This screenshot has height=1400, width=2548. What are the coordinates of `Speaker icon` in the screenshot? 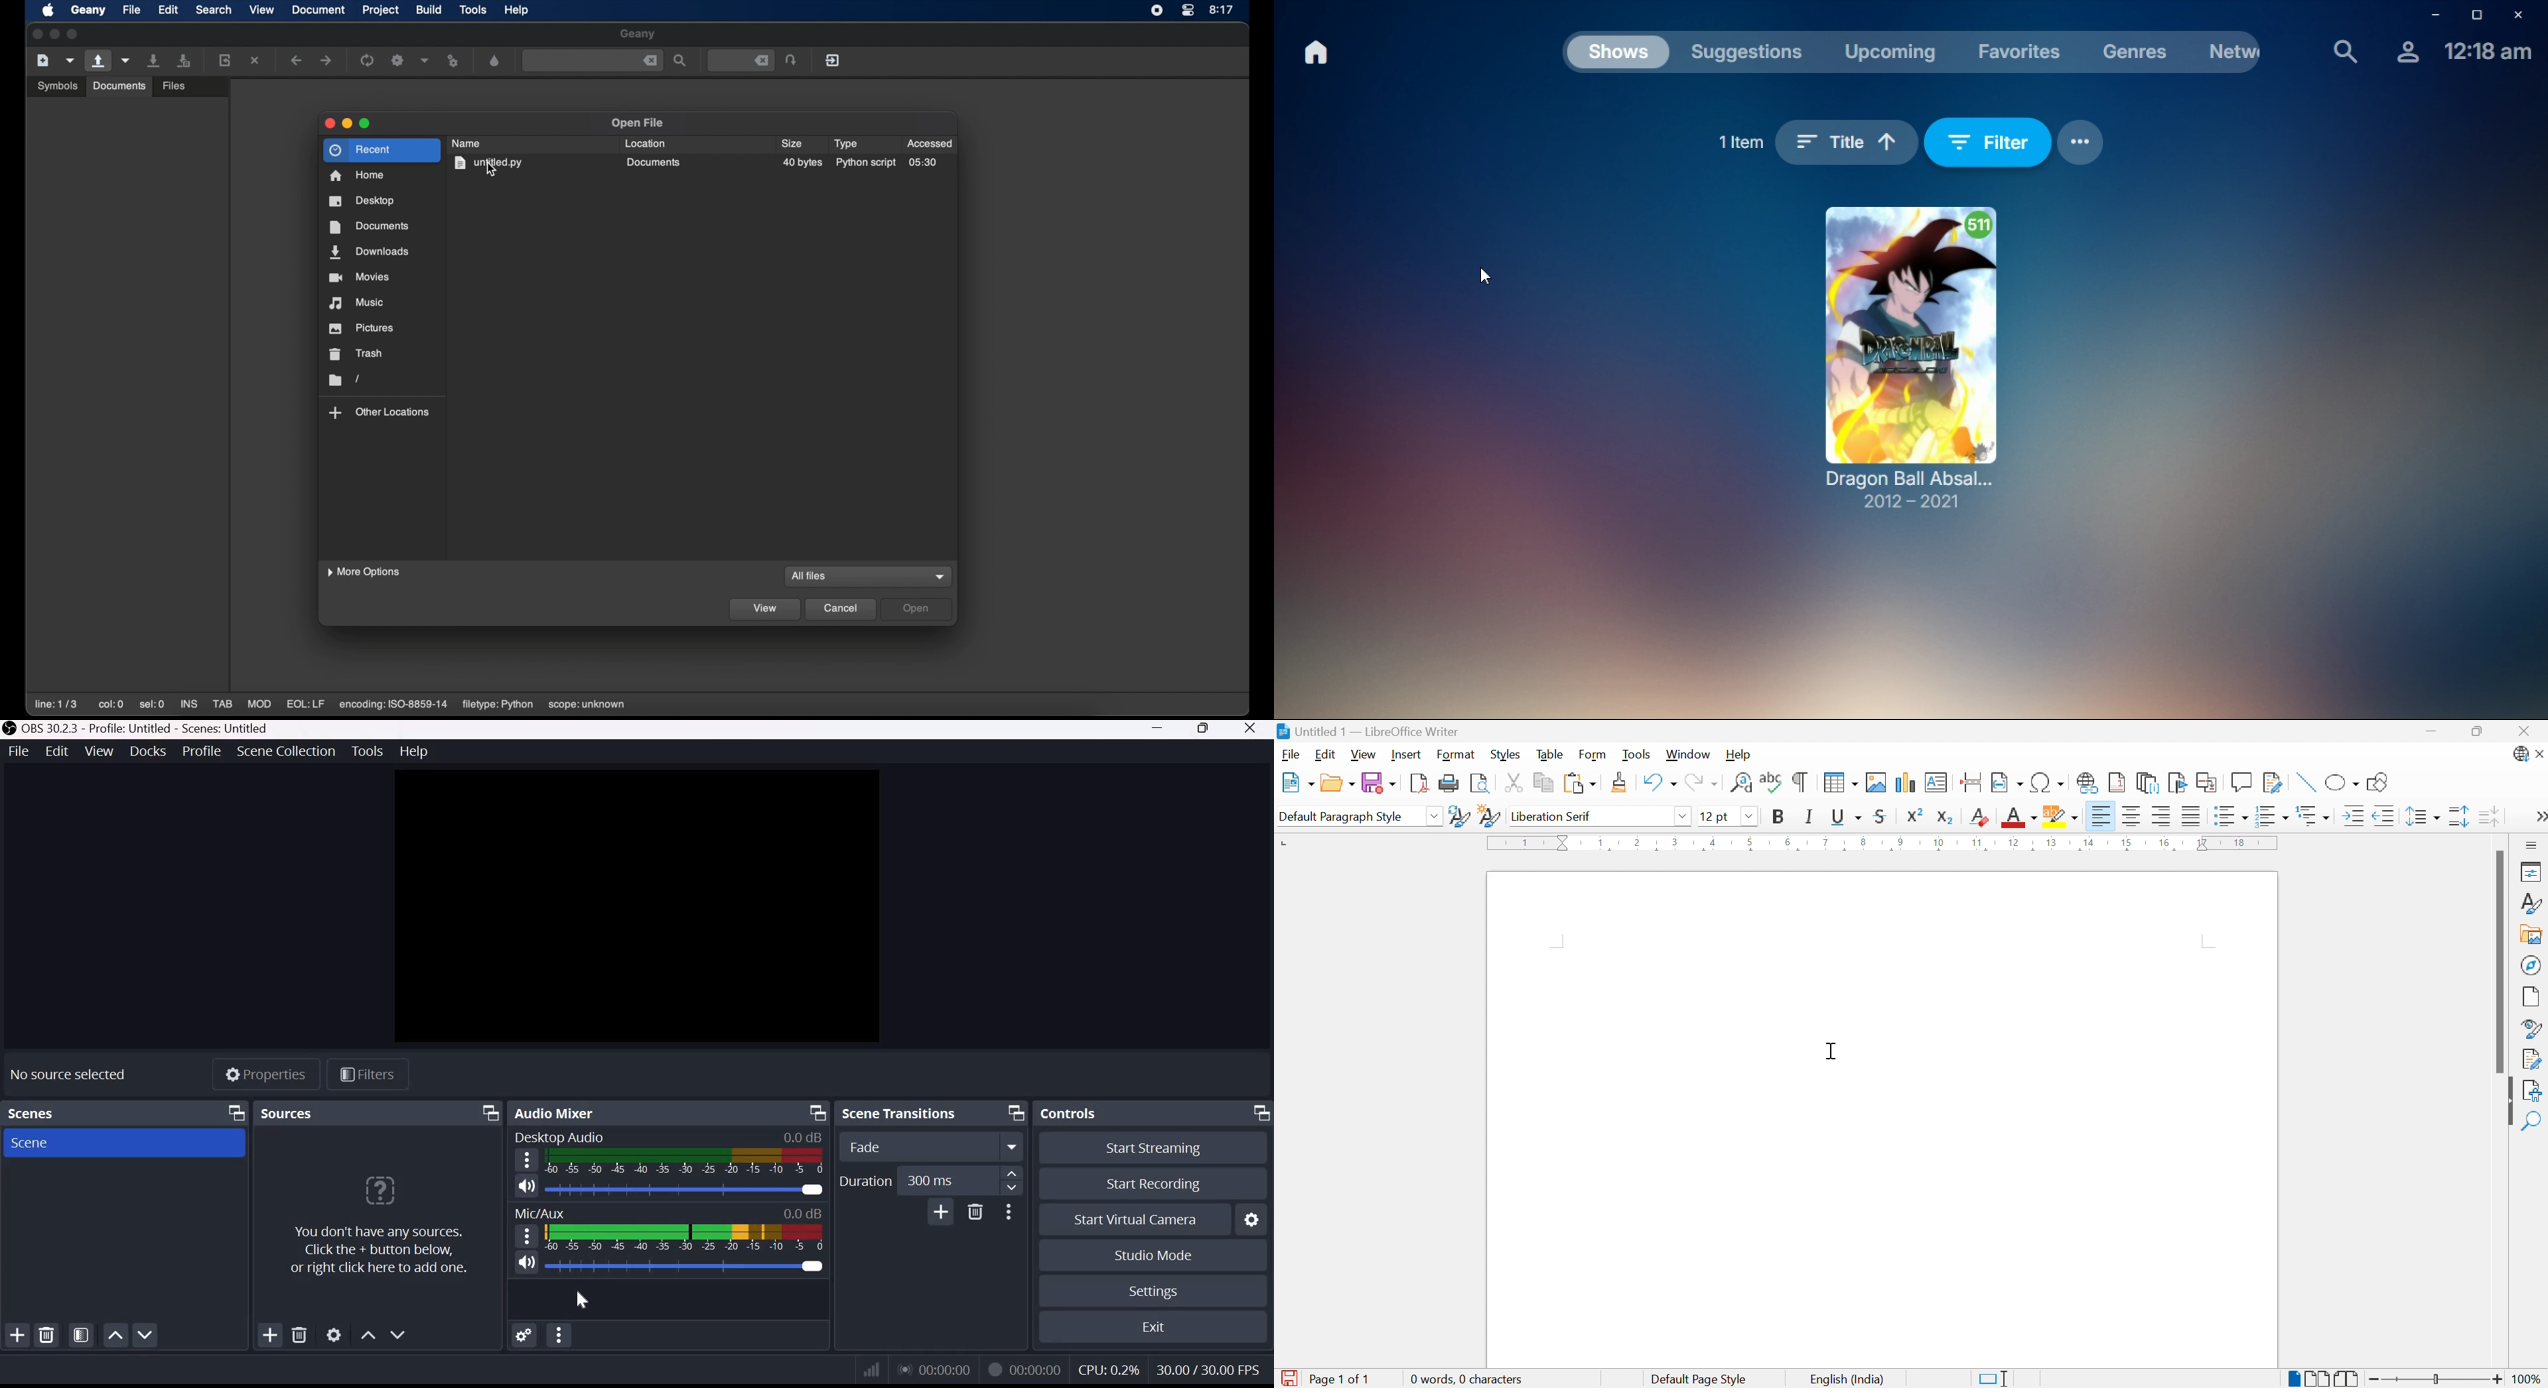 It's located at (528, 1261).